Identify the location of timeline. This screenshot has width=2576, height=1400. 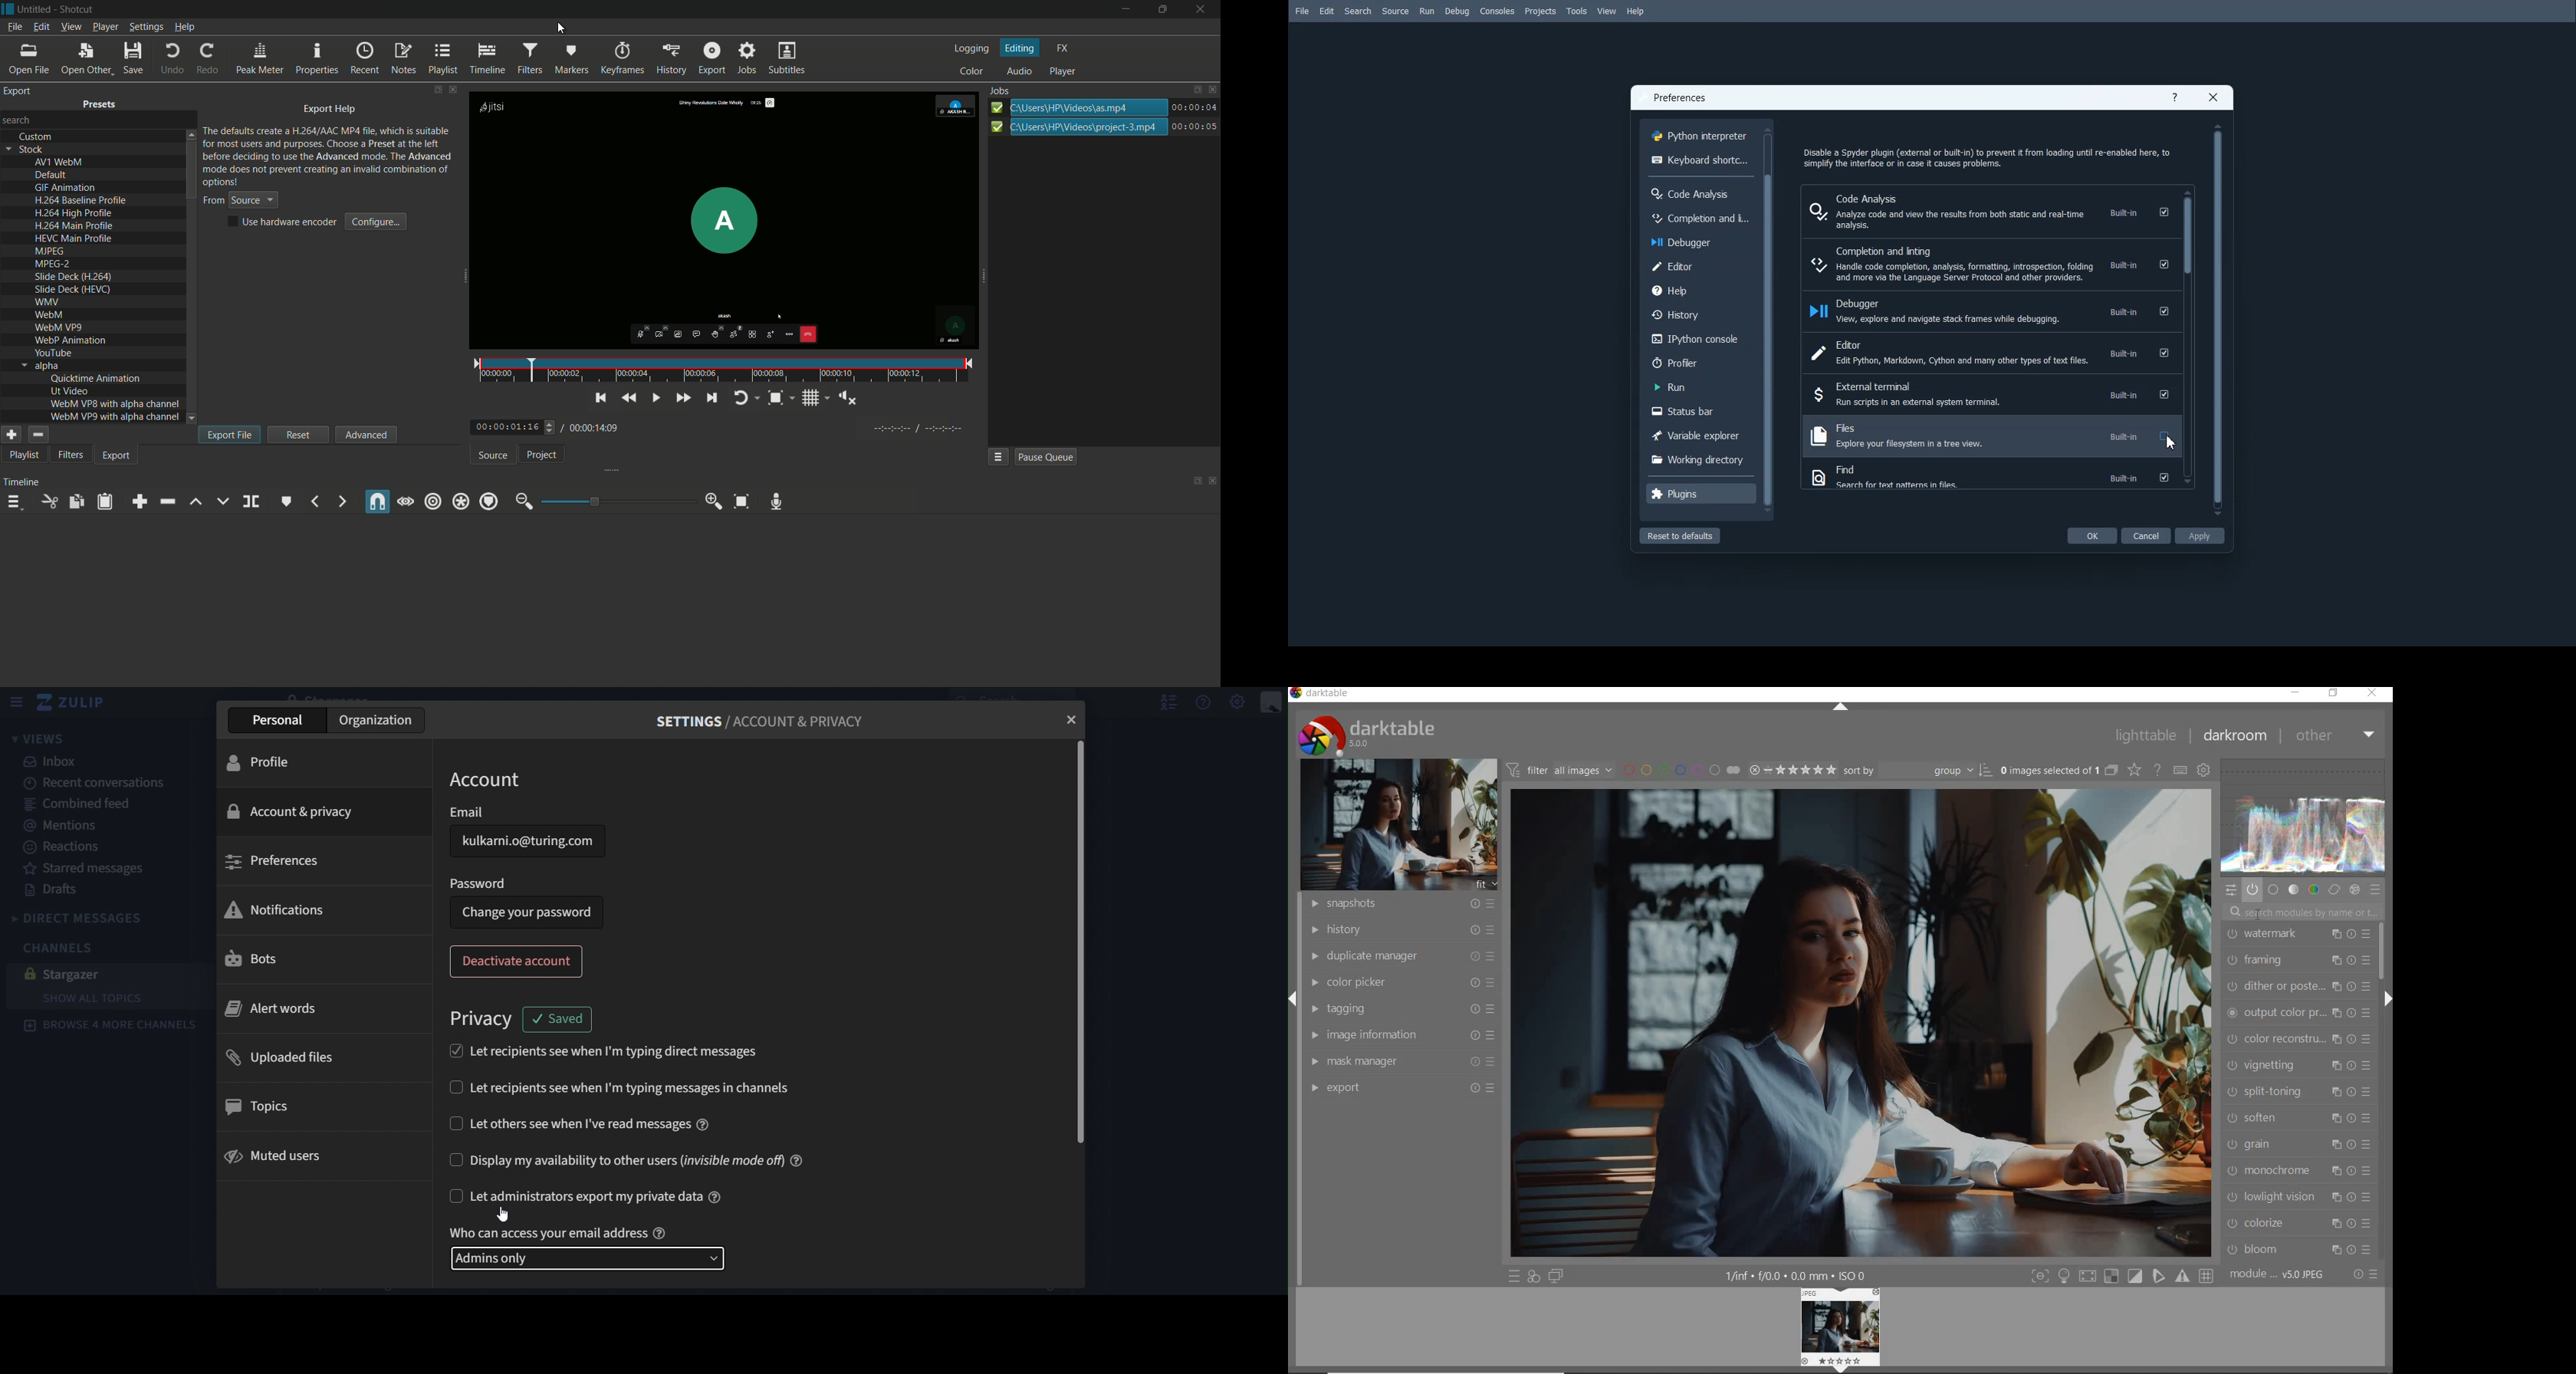
(487, 60).